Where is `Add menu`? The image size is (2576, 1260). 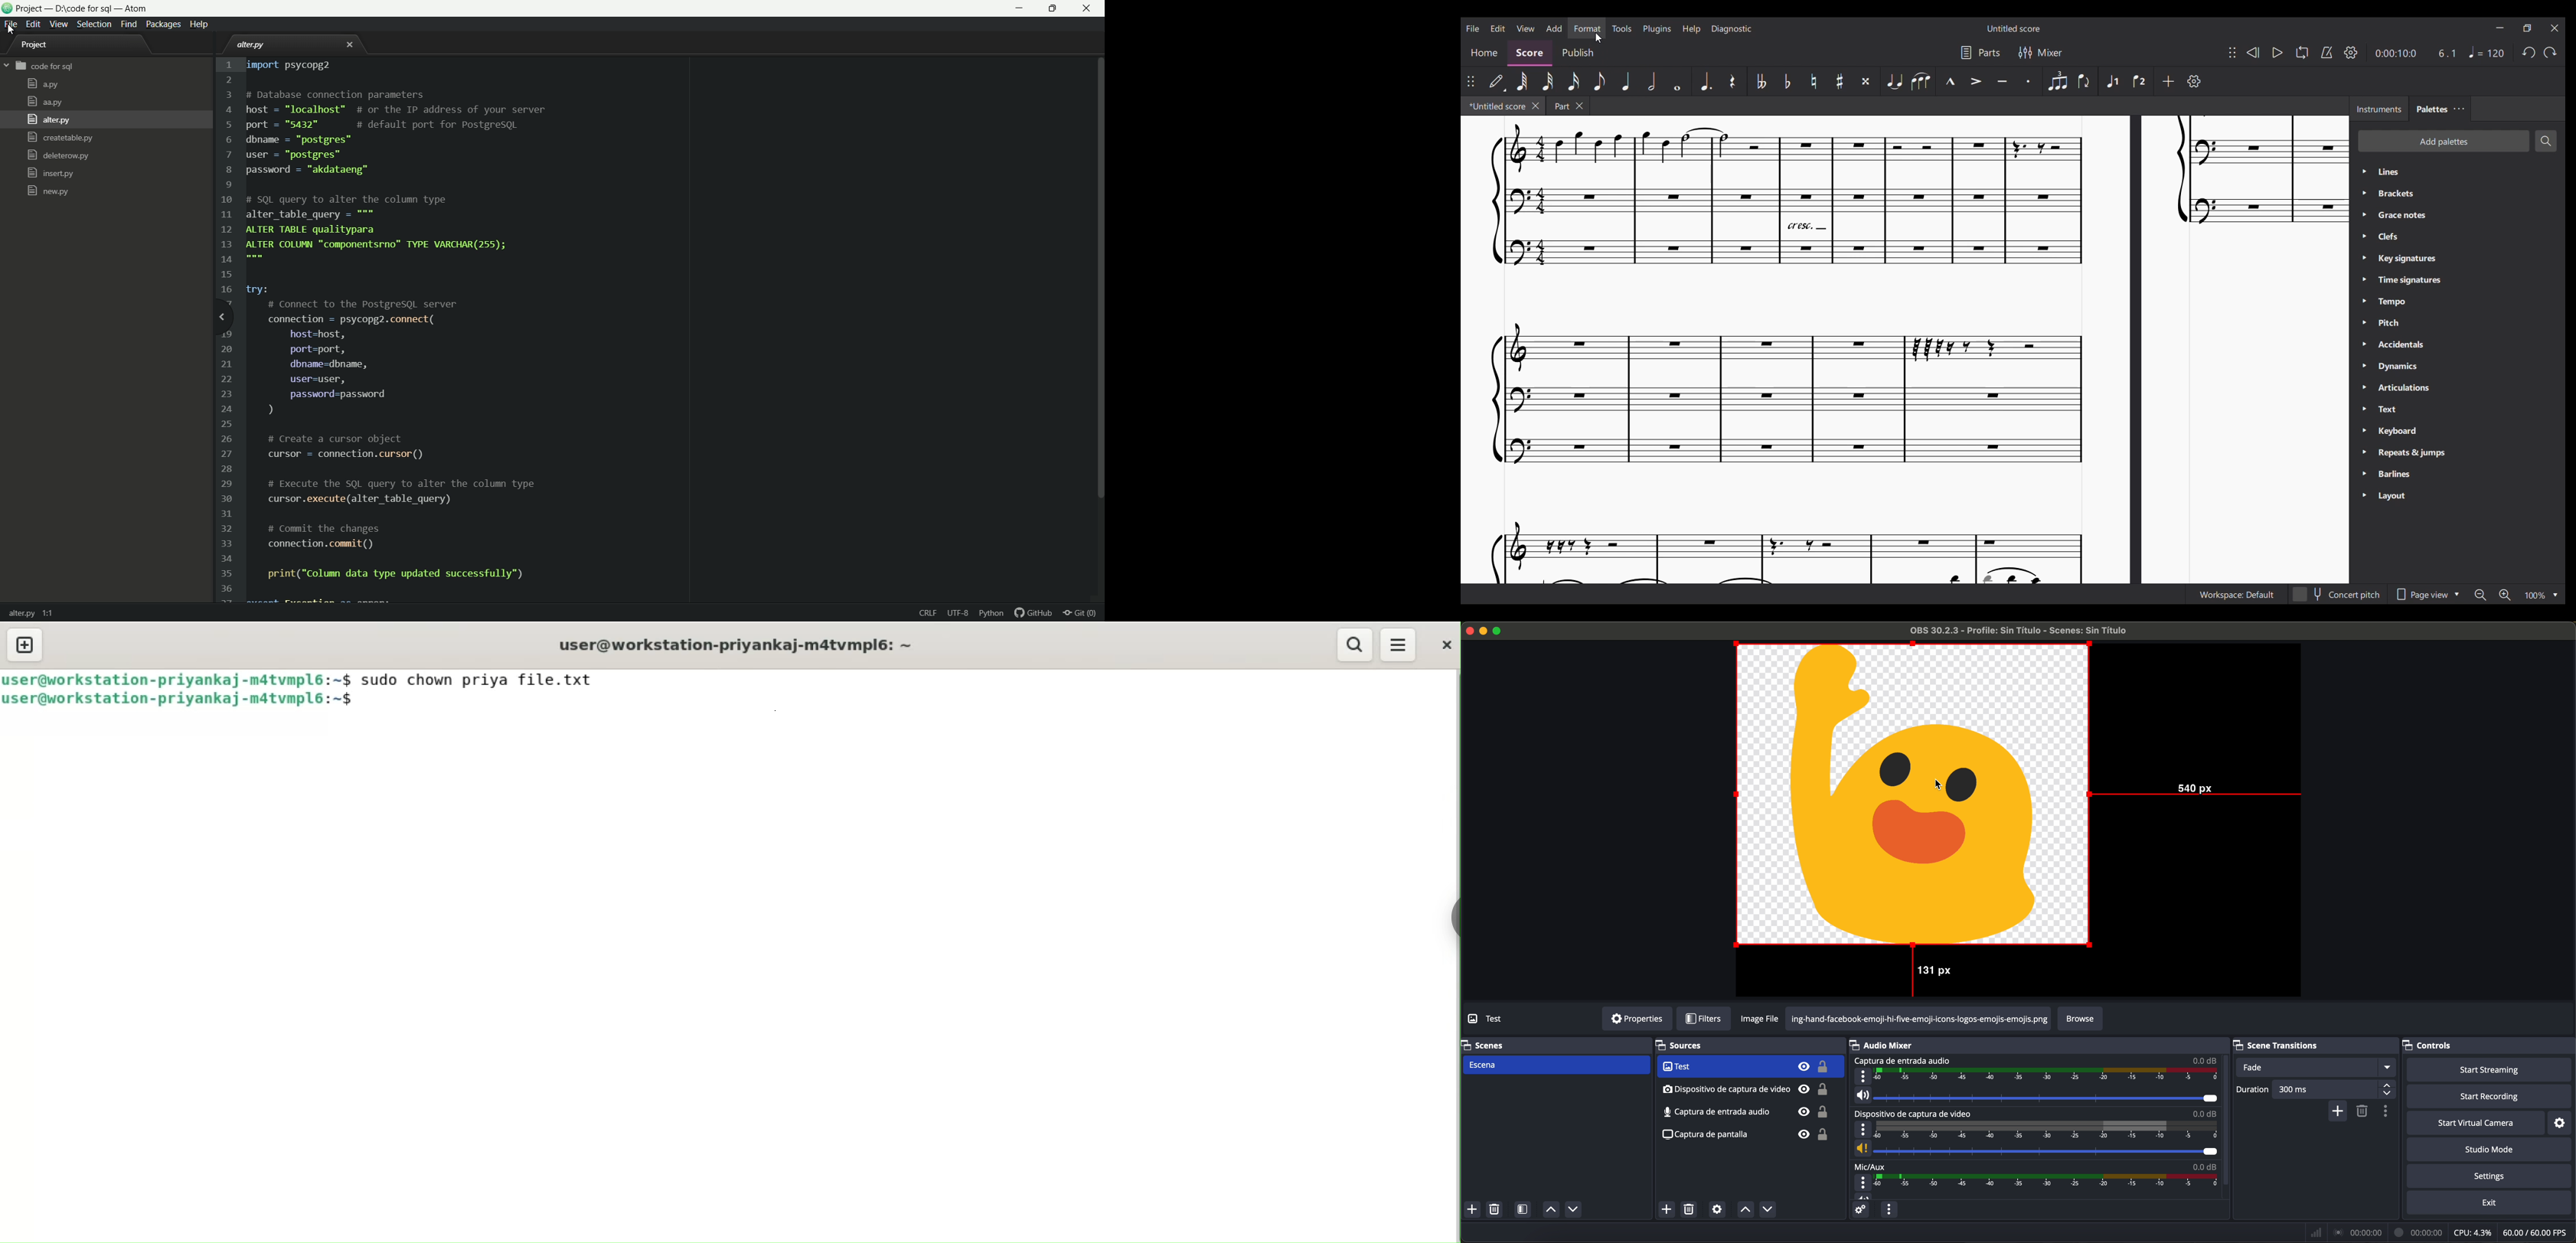
Add menu is located at coordinates (1554, 28).